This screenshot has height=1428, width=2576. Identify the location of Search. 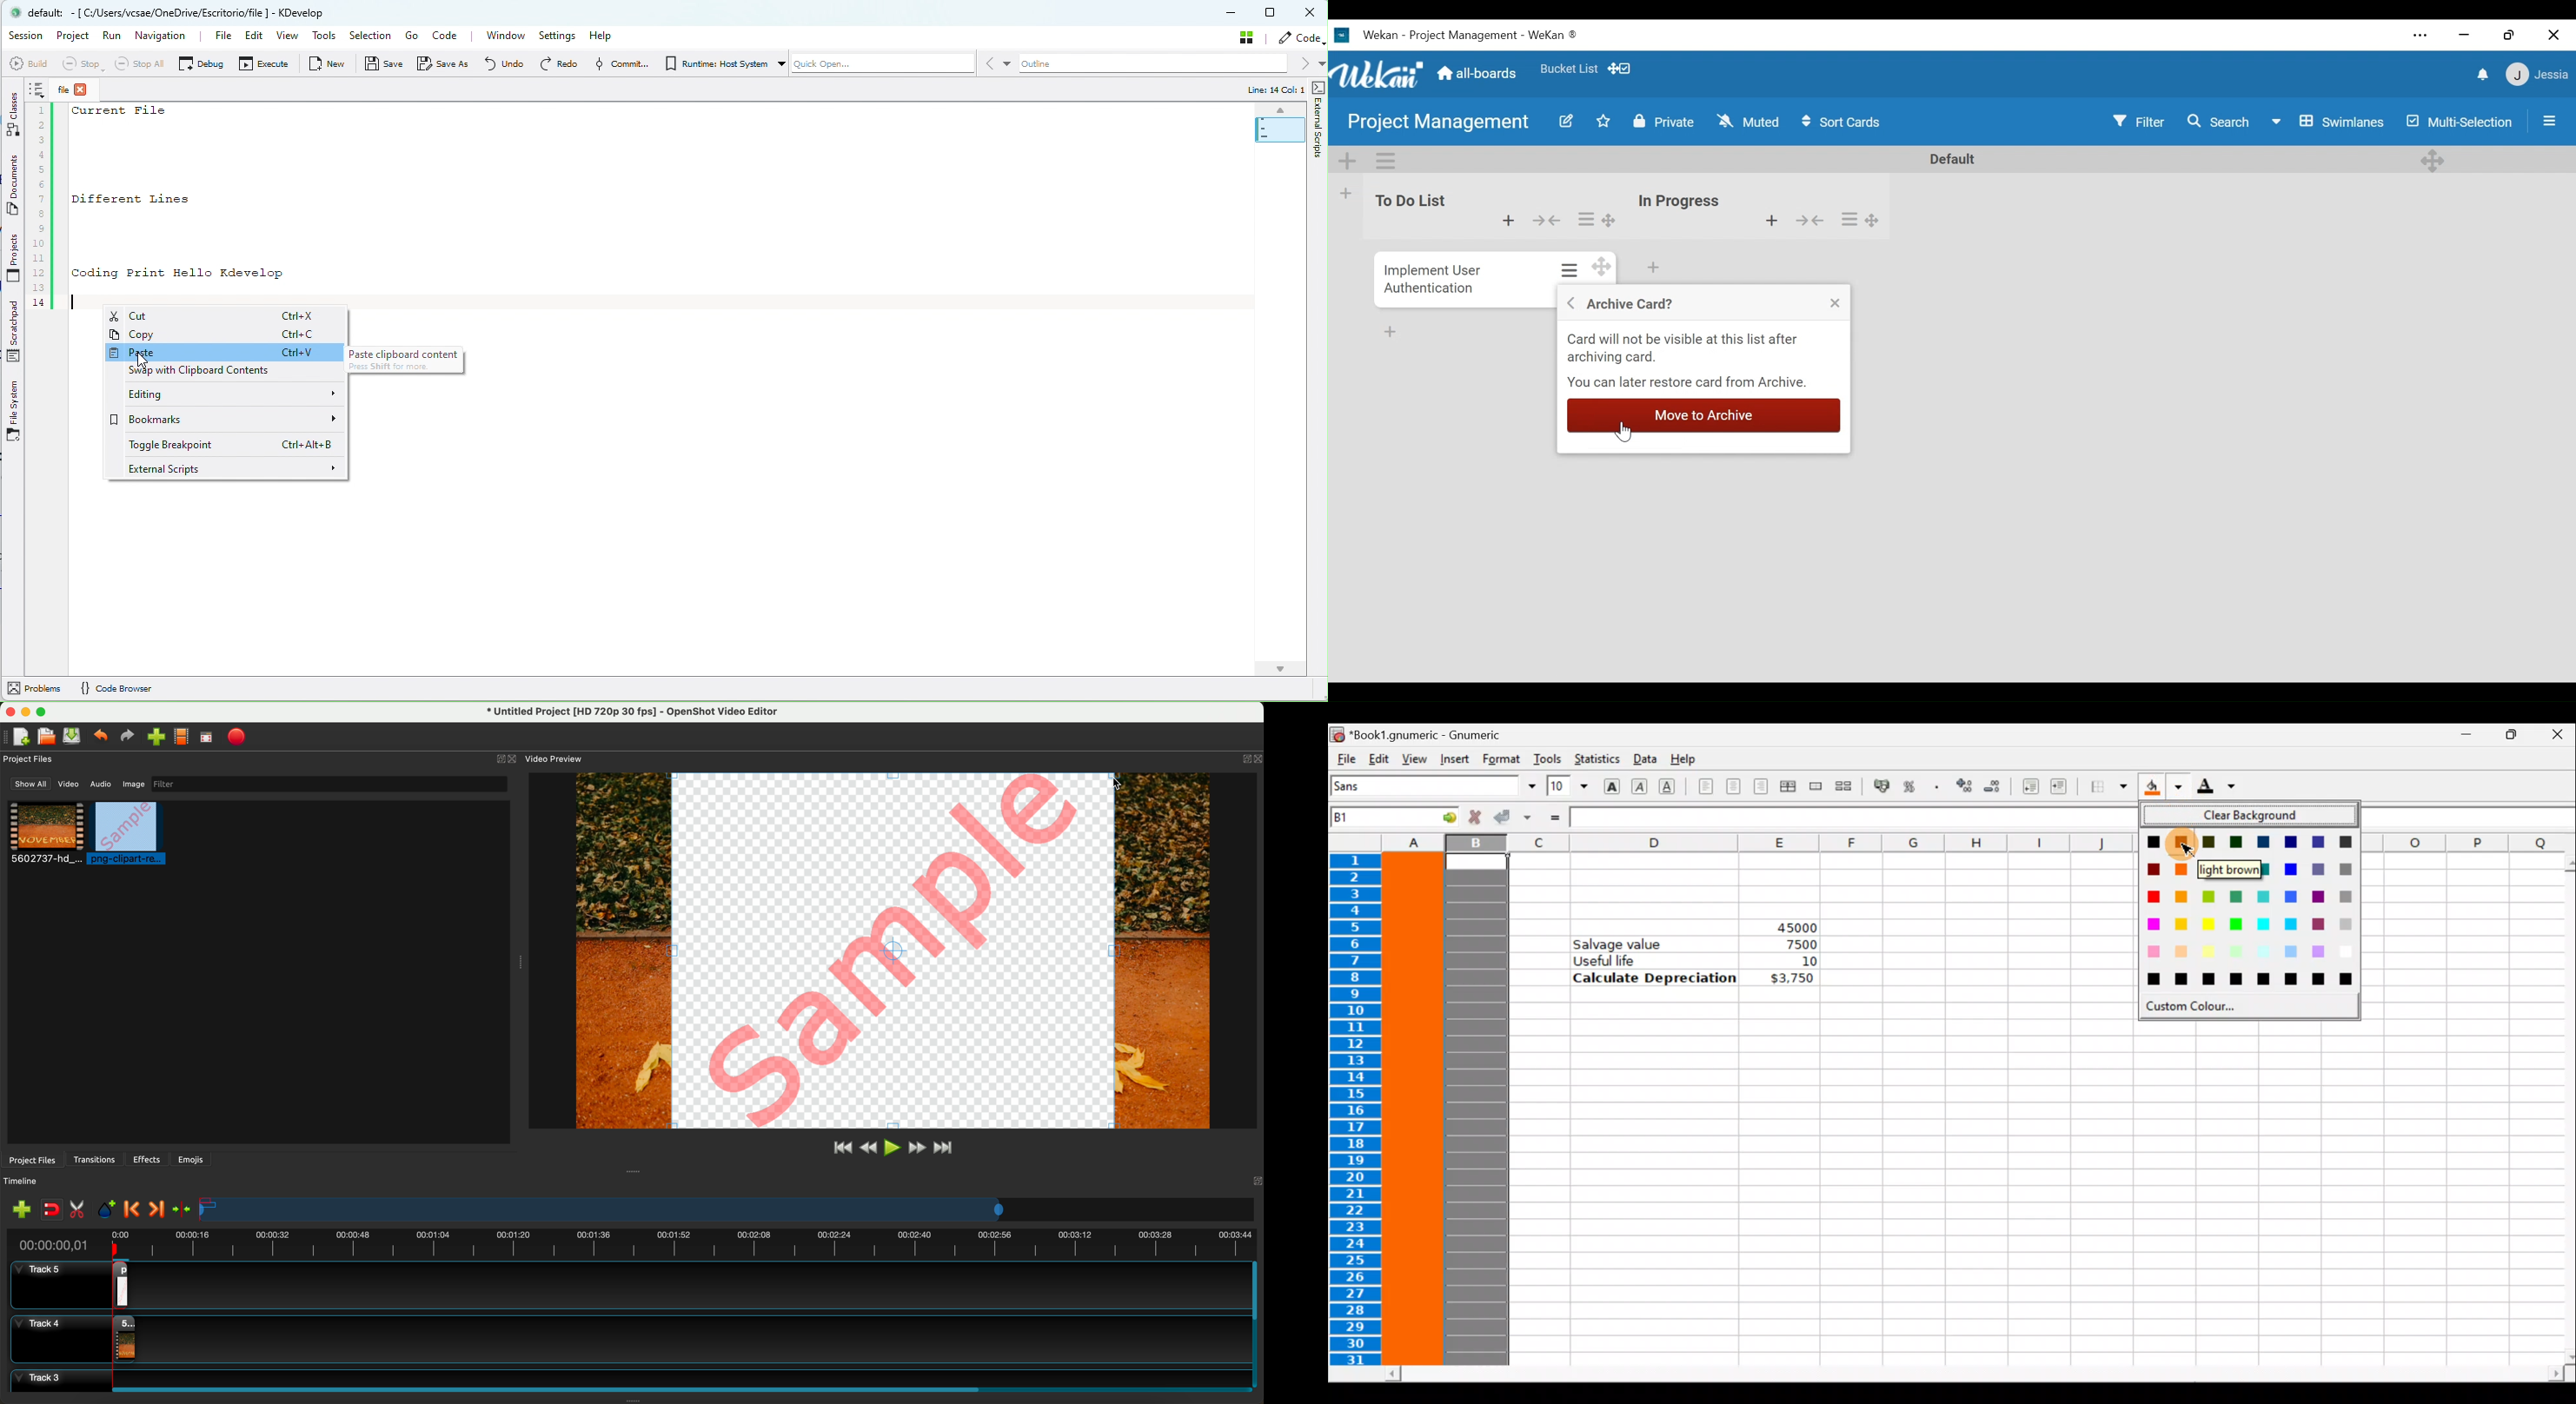
(2223, 122).